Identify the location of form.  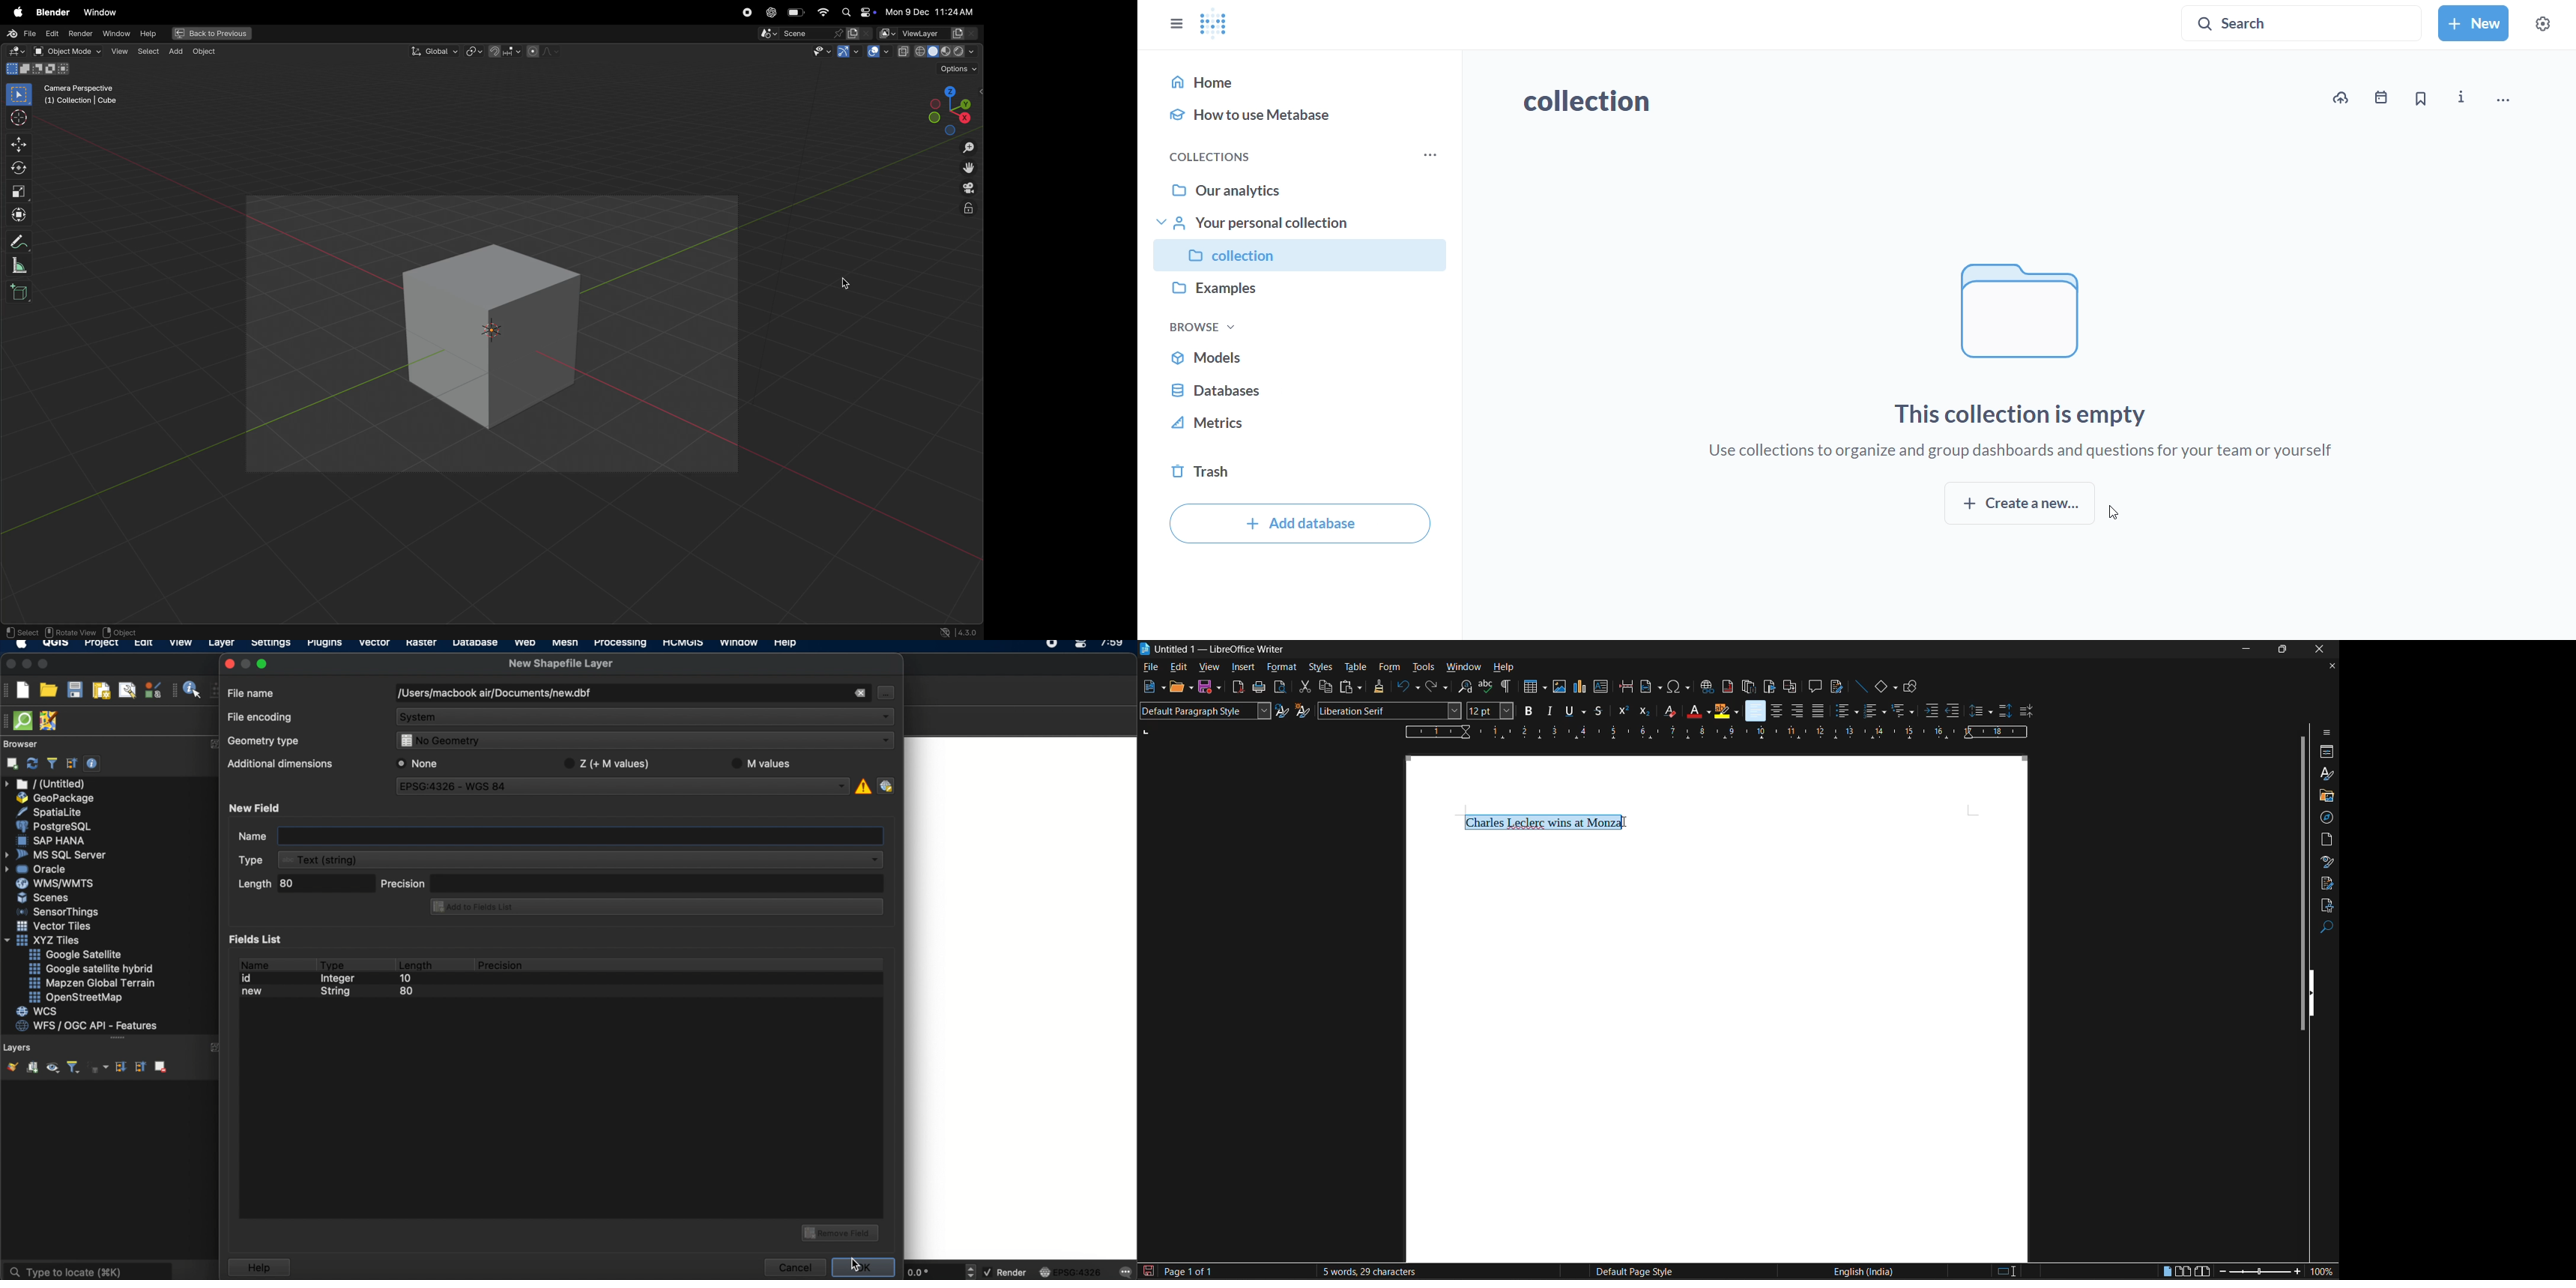
(1389, 668).